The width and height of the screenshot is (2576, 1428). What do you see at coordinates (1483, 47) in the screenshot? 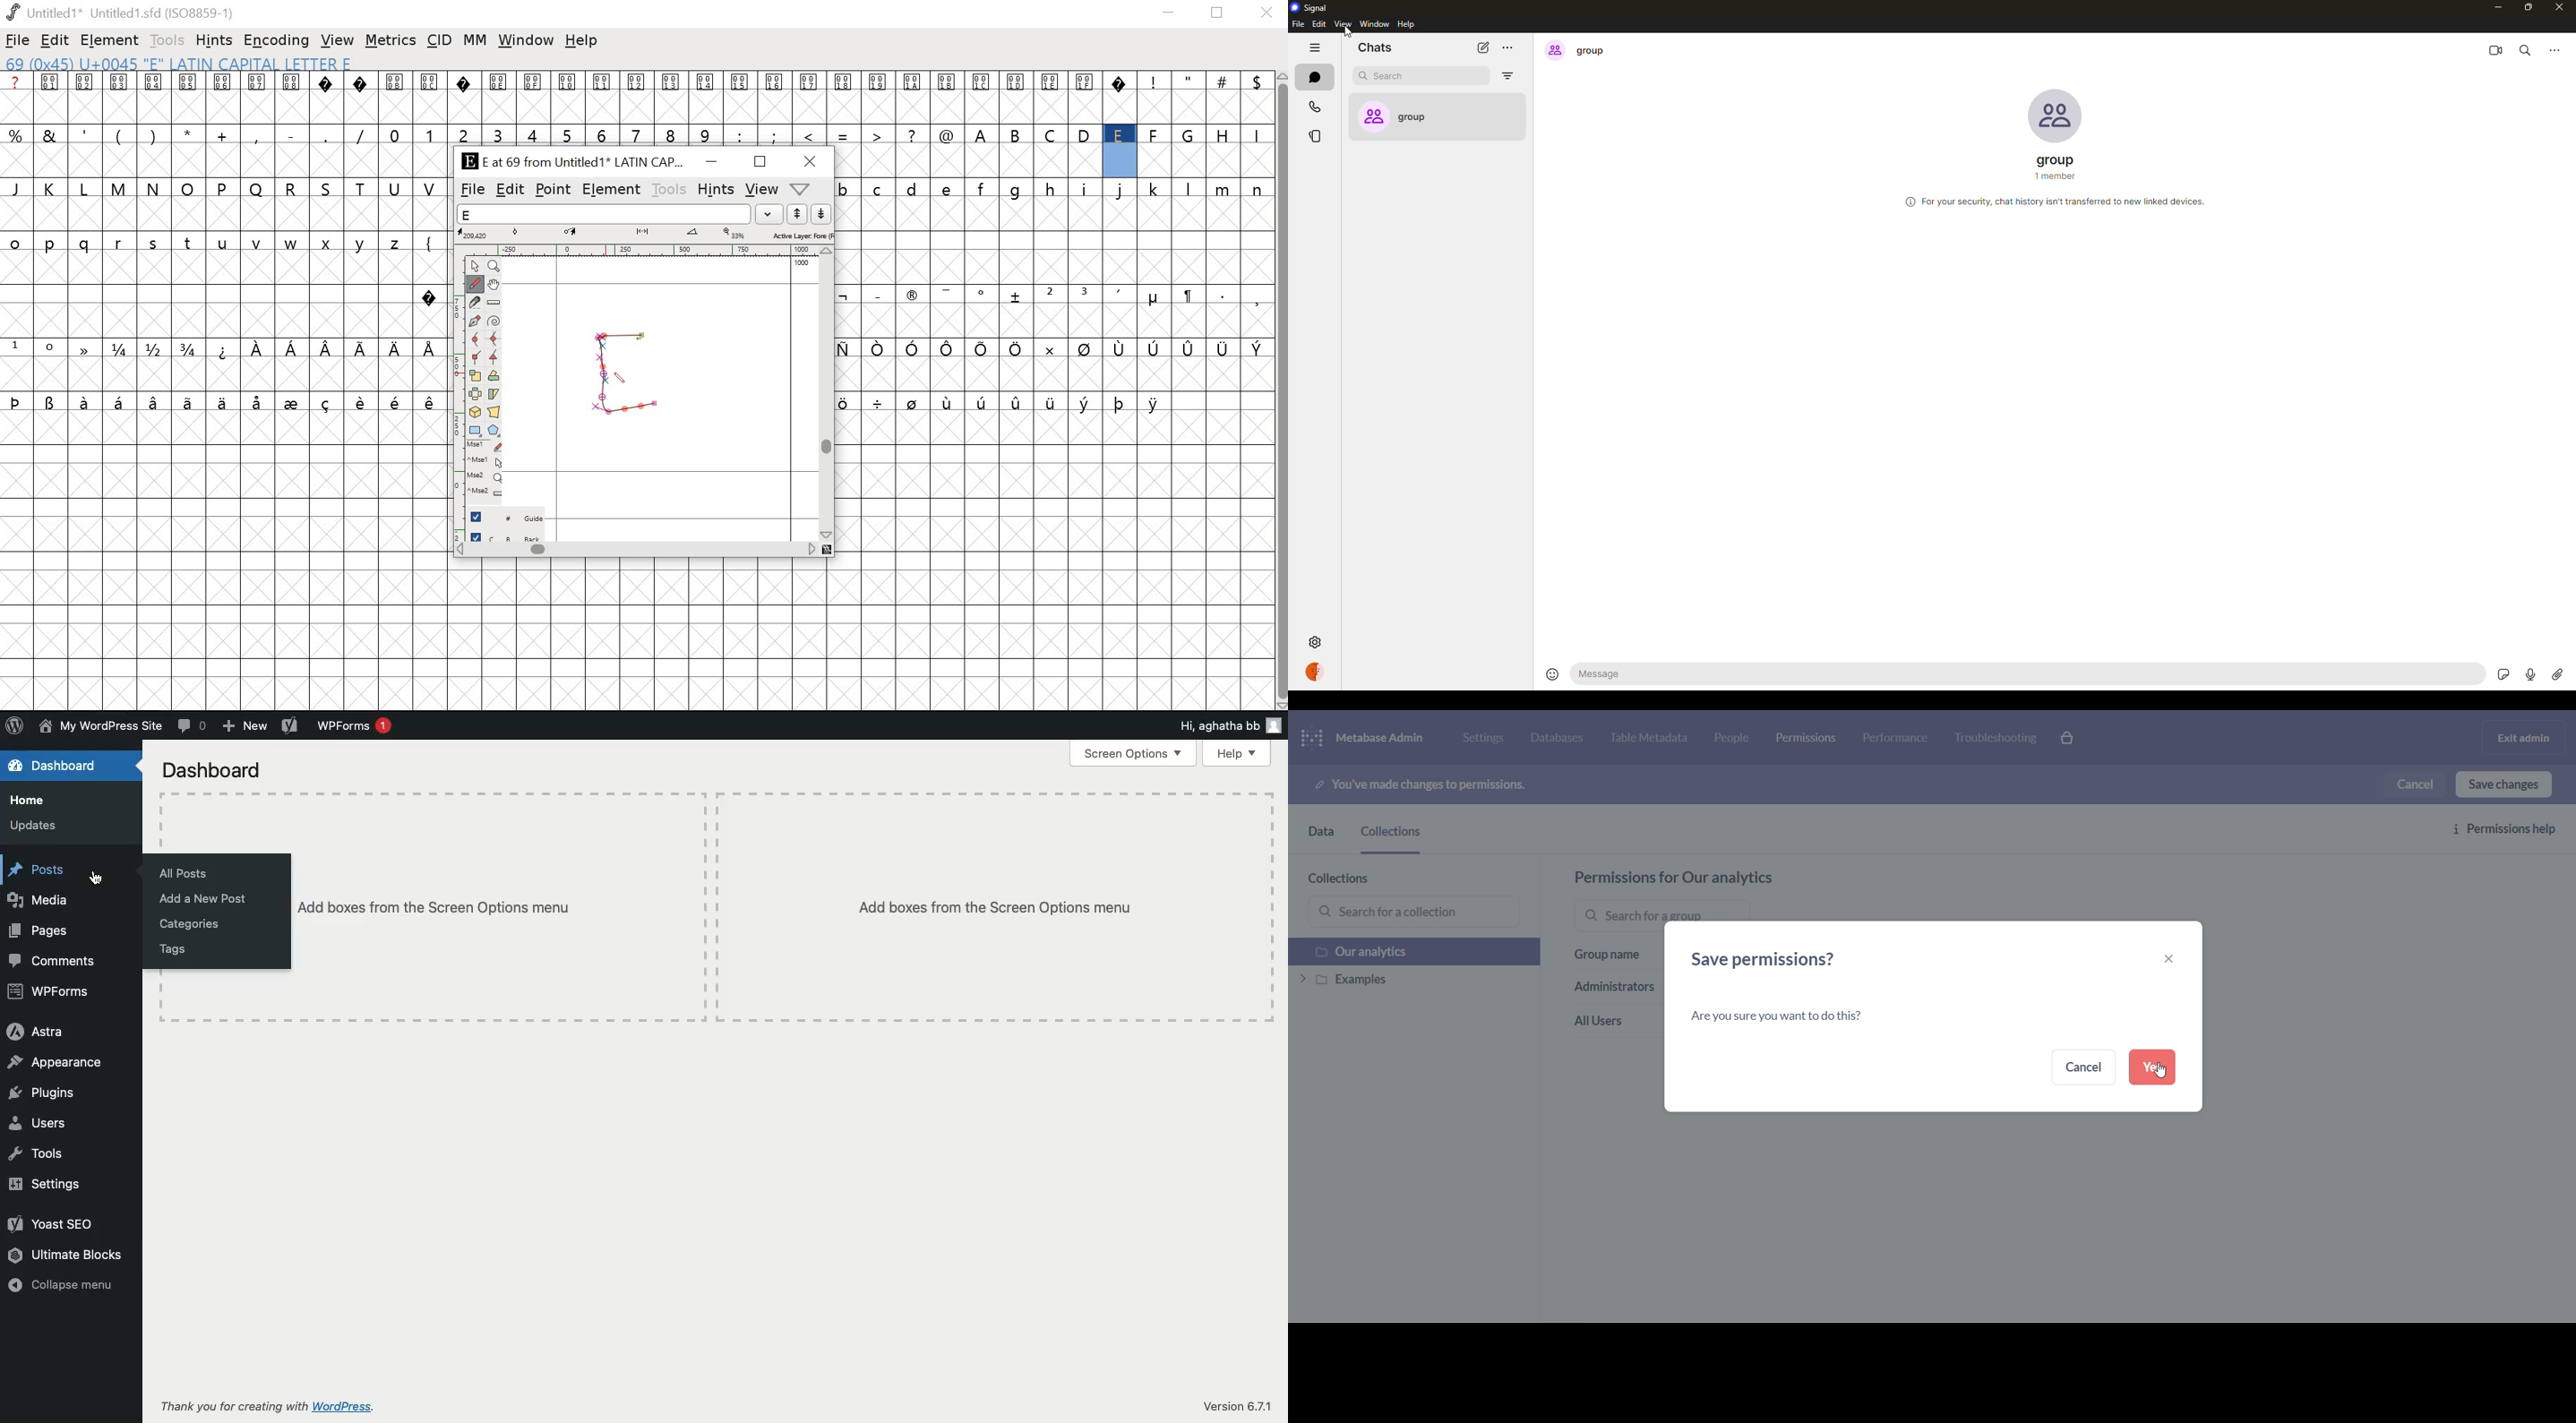
I see `new chat` at bounding box center [1483, 47].